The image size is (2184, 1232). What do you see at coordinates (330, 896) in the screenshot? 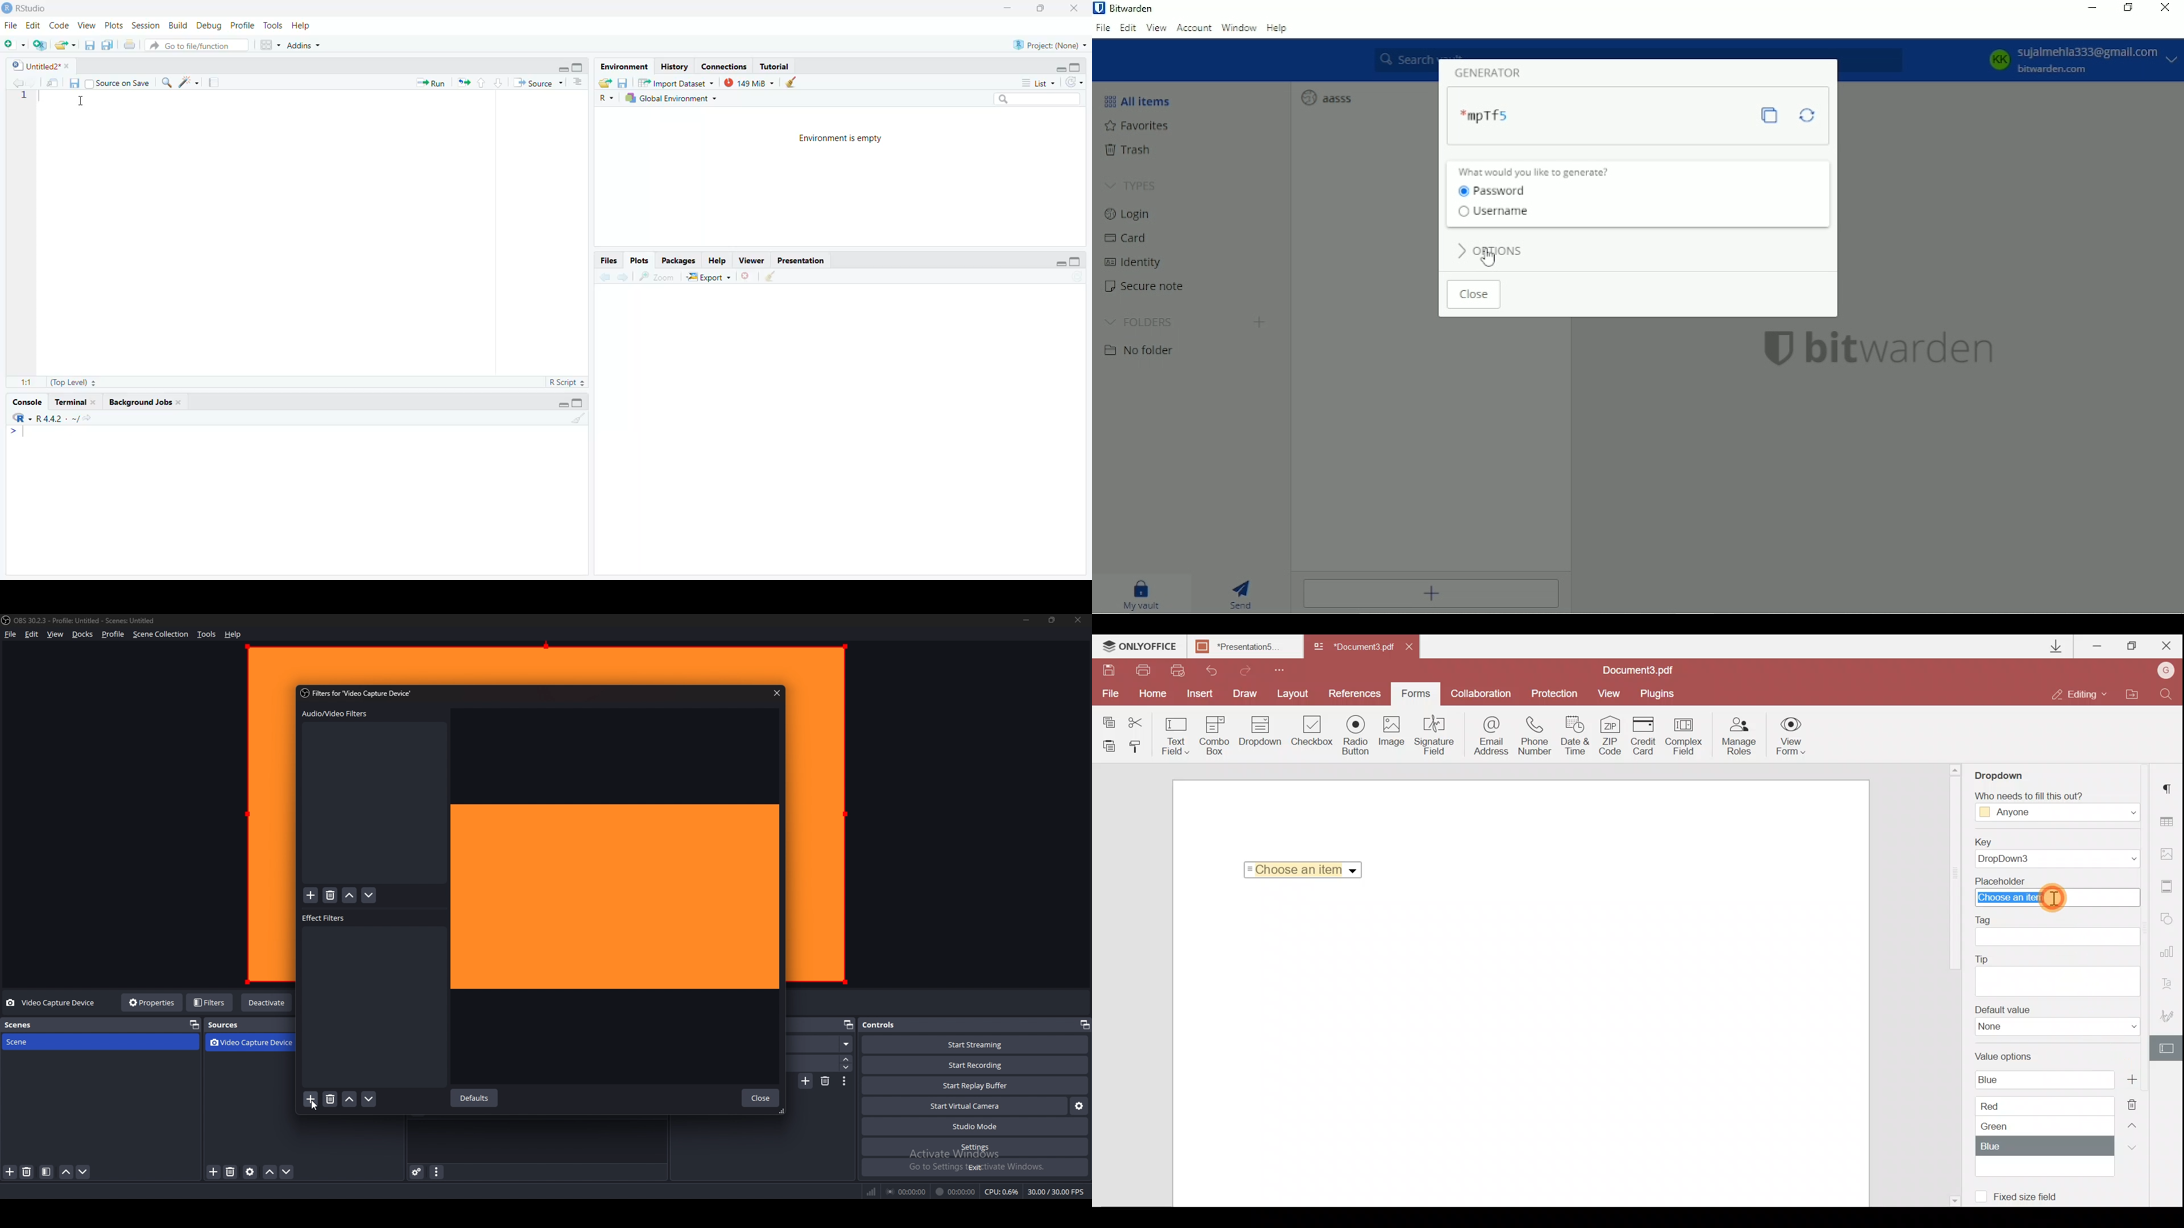
I see `delete` at bounding box center [330, 896].